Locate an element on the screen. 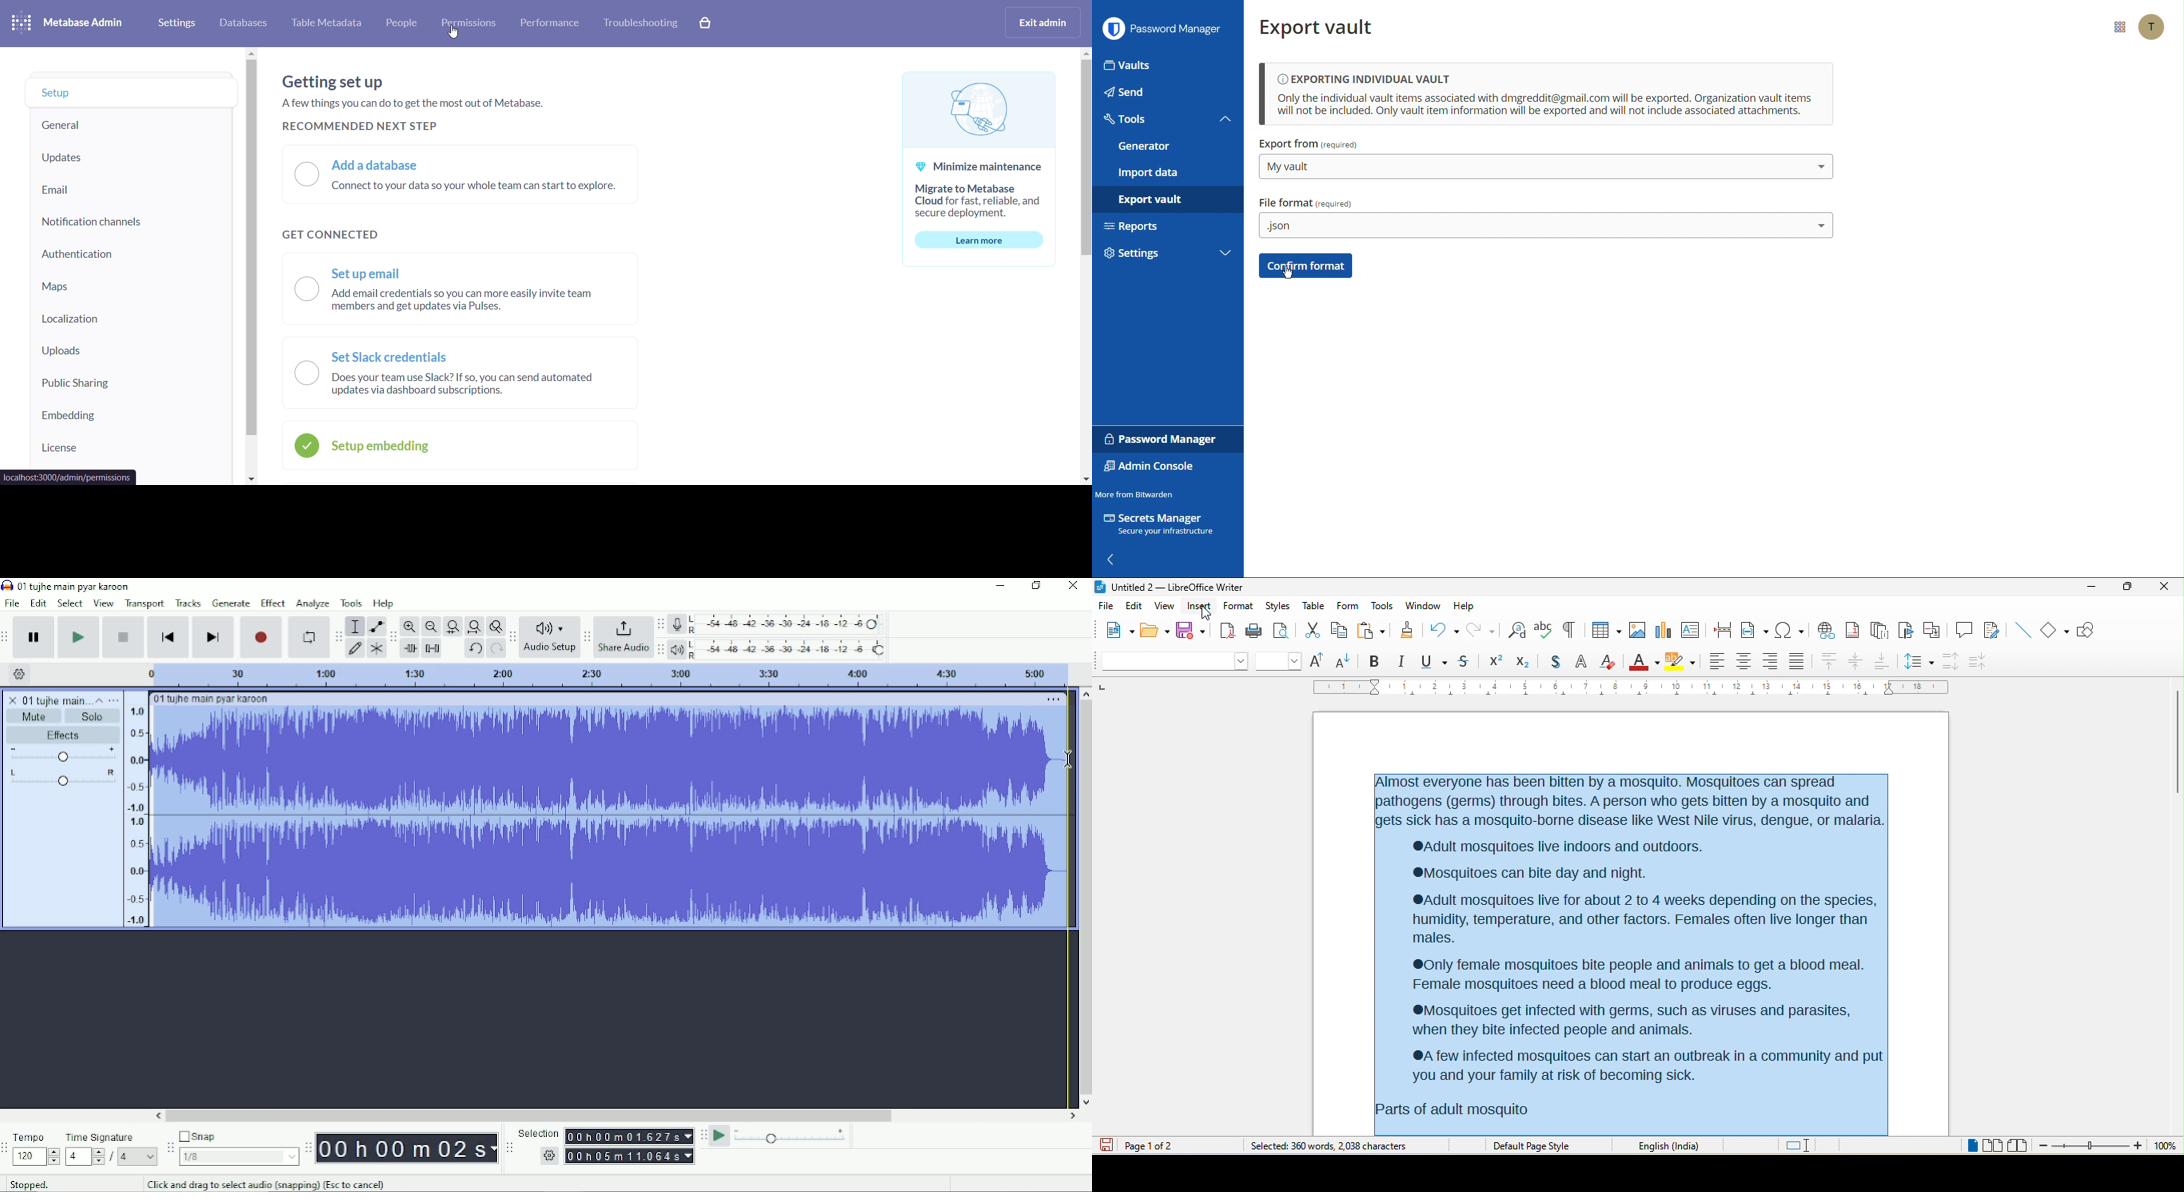  Restore down is located at coordinates (1036, 586).